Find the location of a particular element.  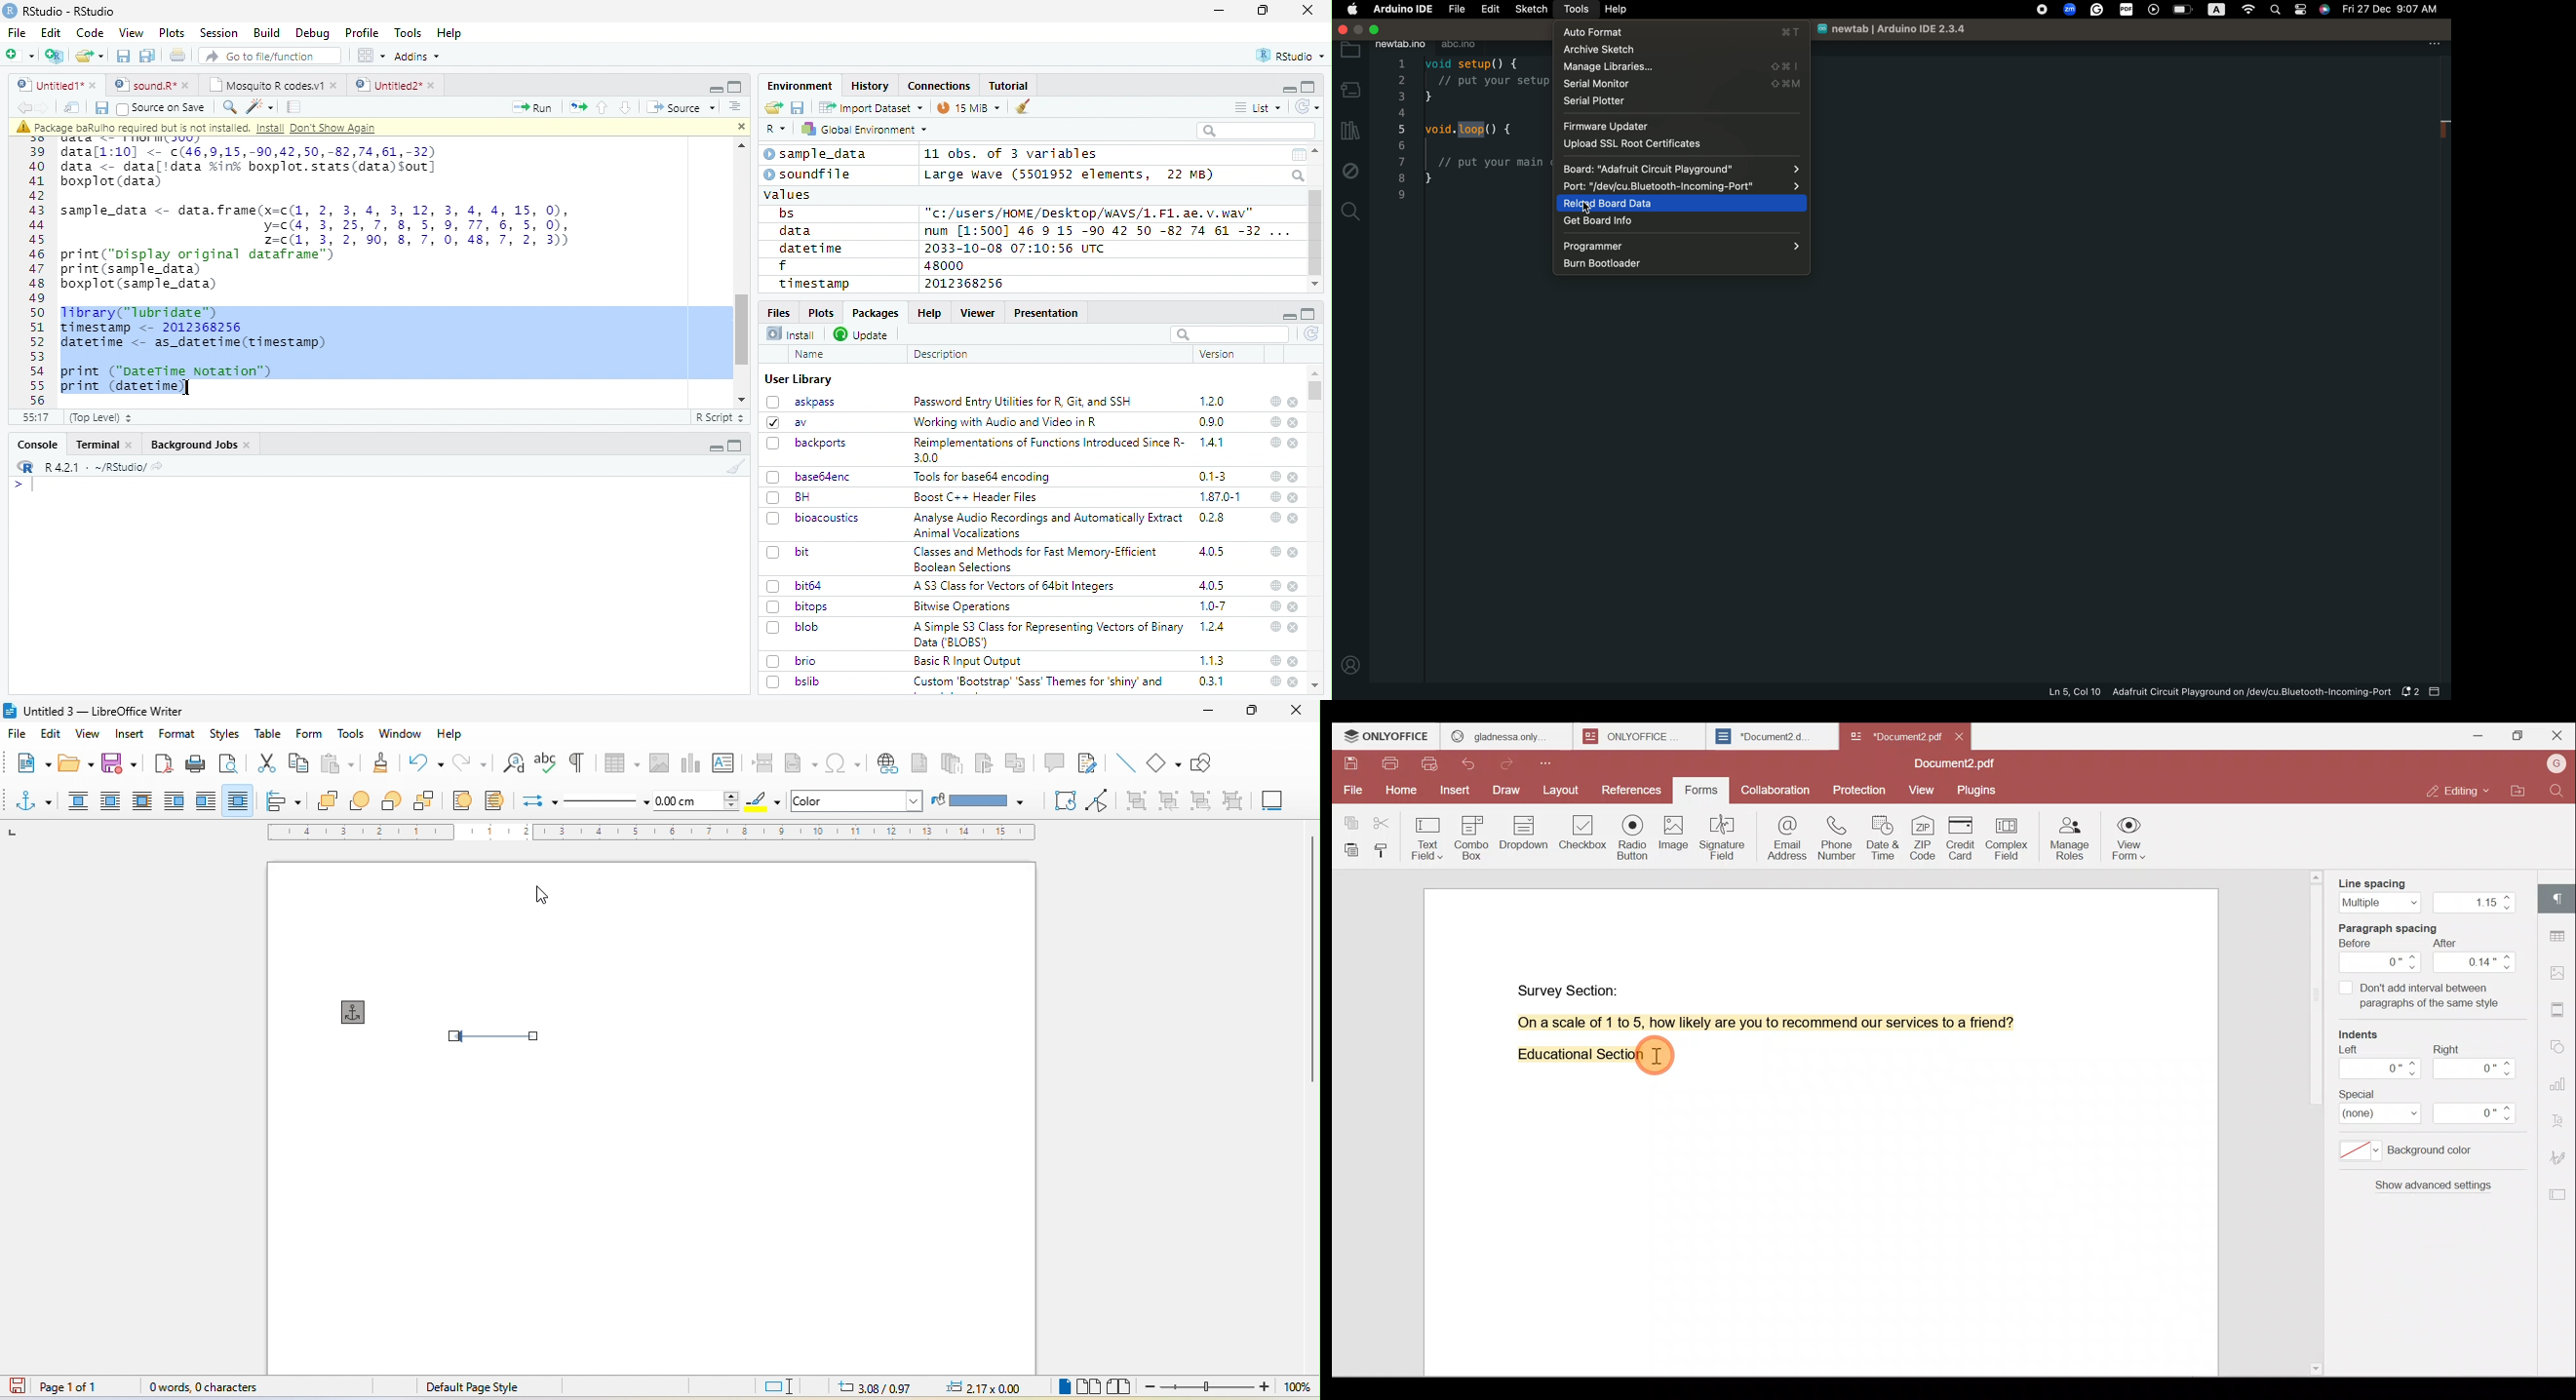

serial plotter is located at coordinates (1685, 102).